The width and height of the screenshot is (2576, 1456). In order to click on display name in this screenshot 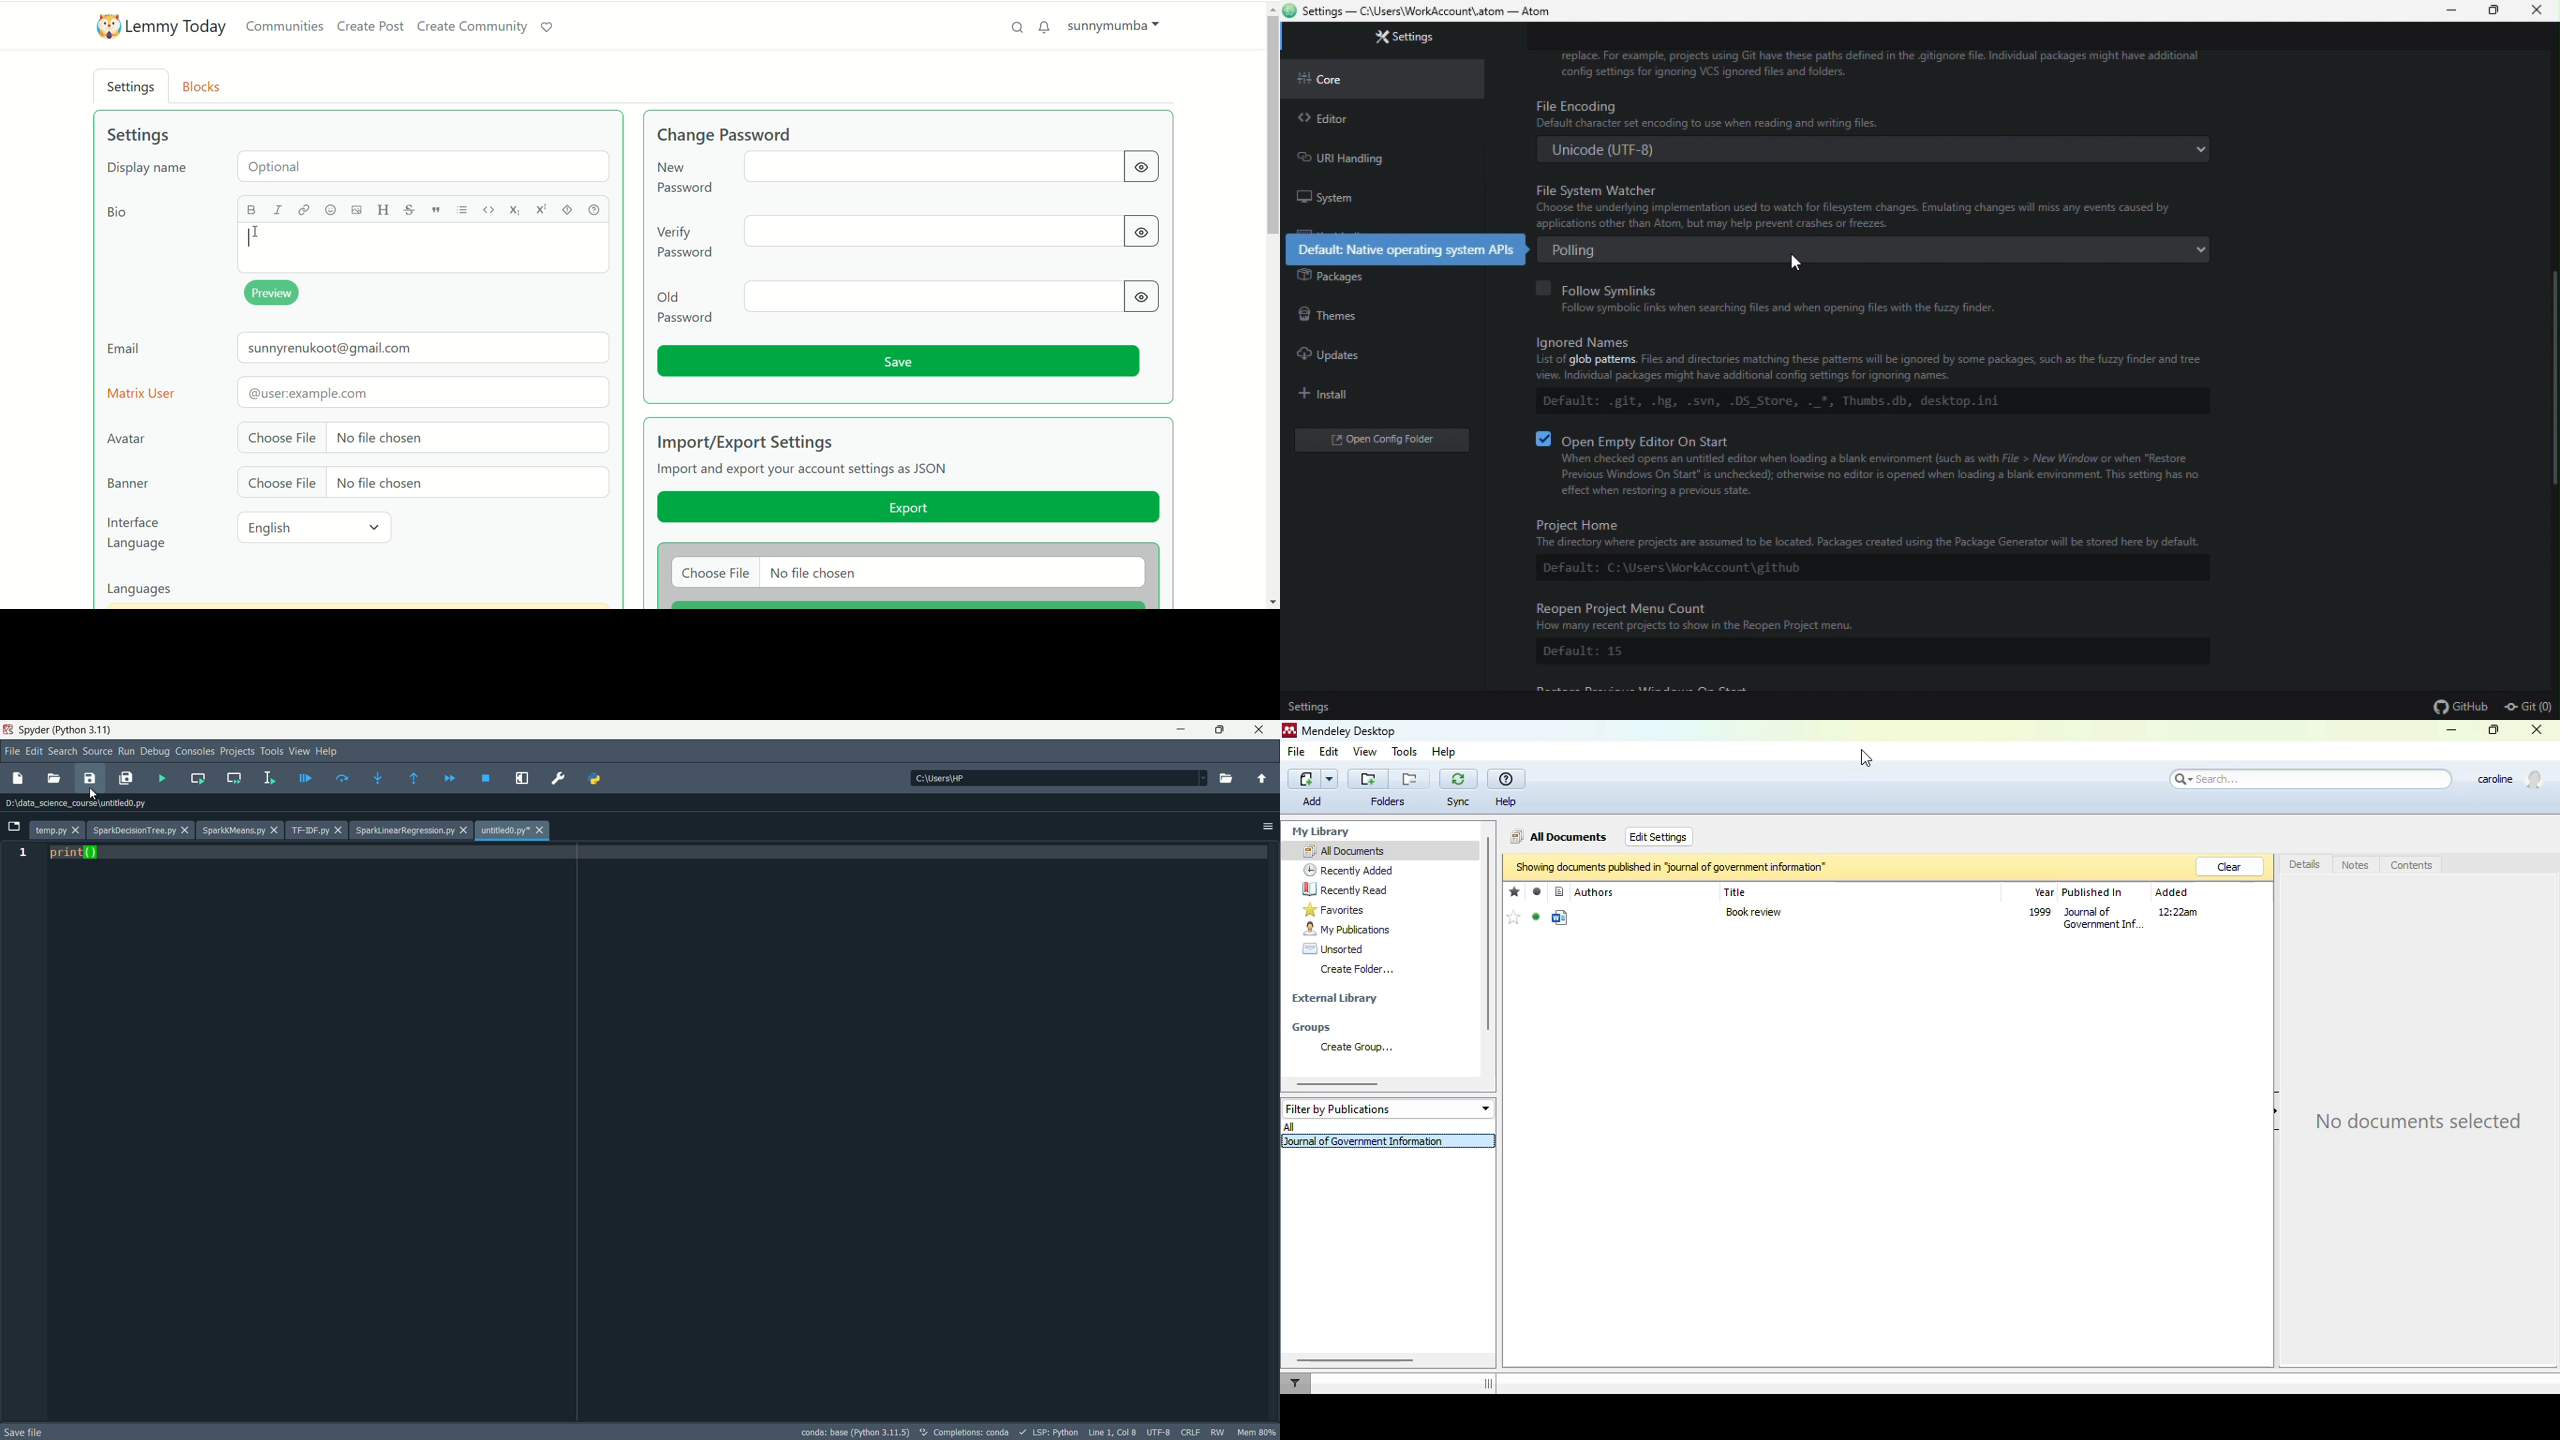, I will do `click(361, 169)`.